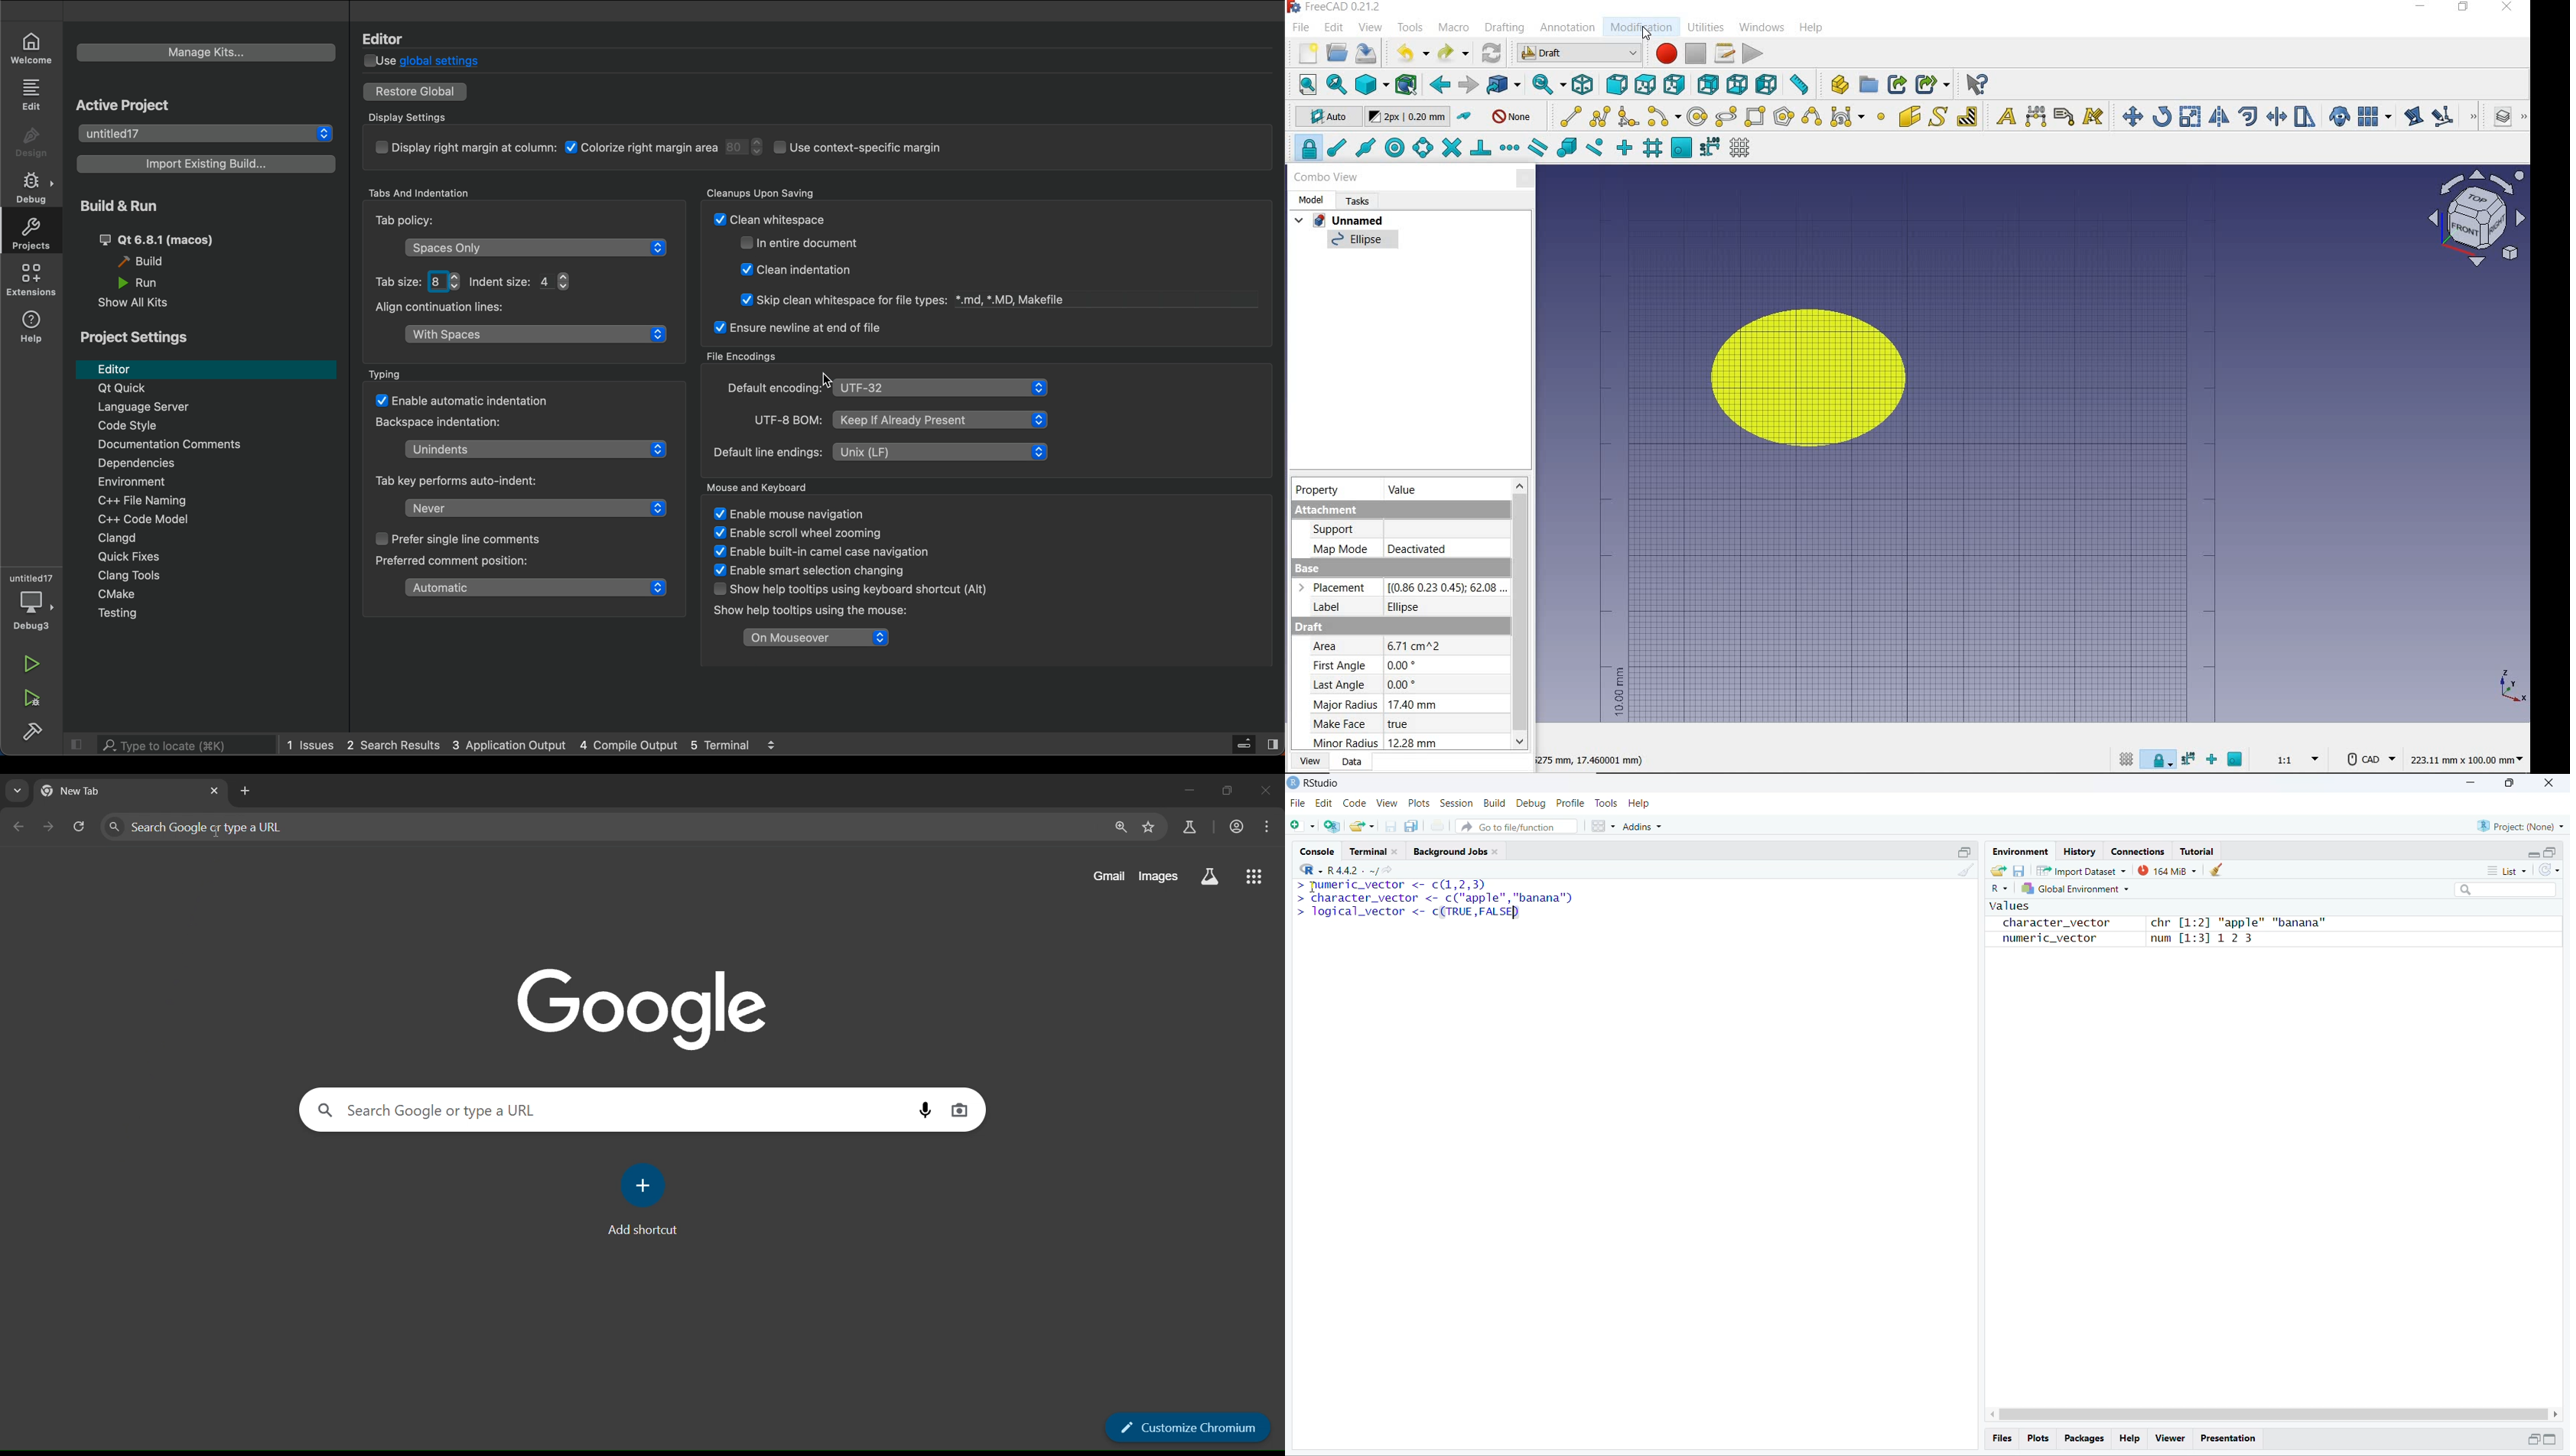  What do you see at coordinates (1353, 763) in the screenshot?
I see `data` at bounding box center [1353, 763].